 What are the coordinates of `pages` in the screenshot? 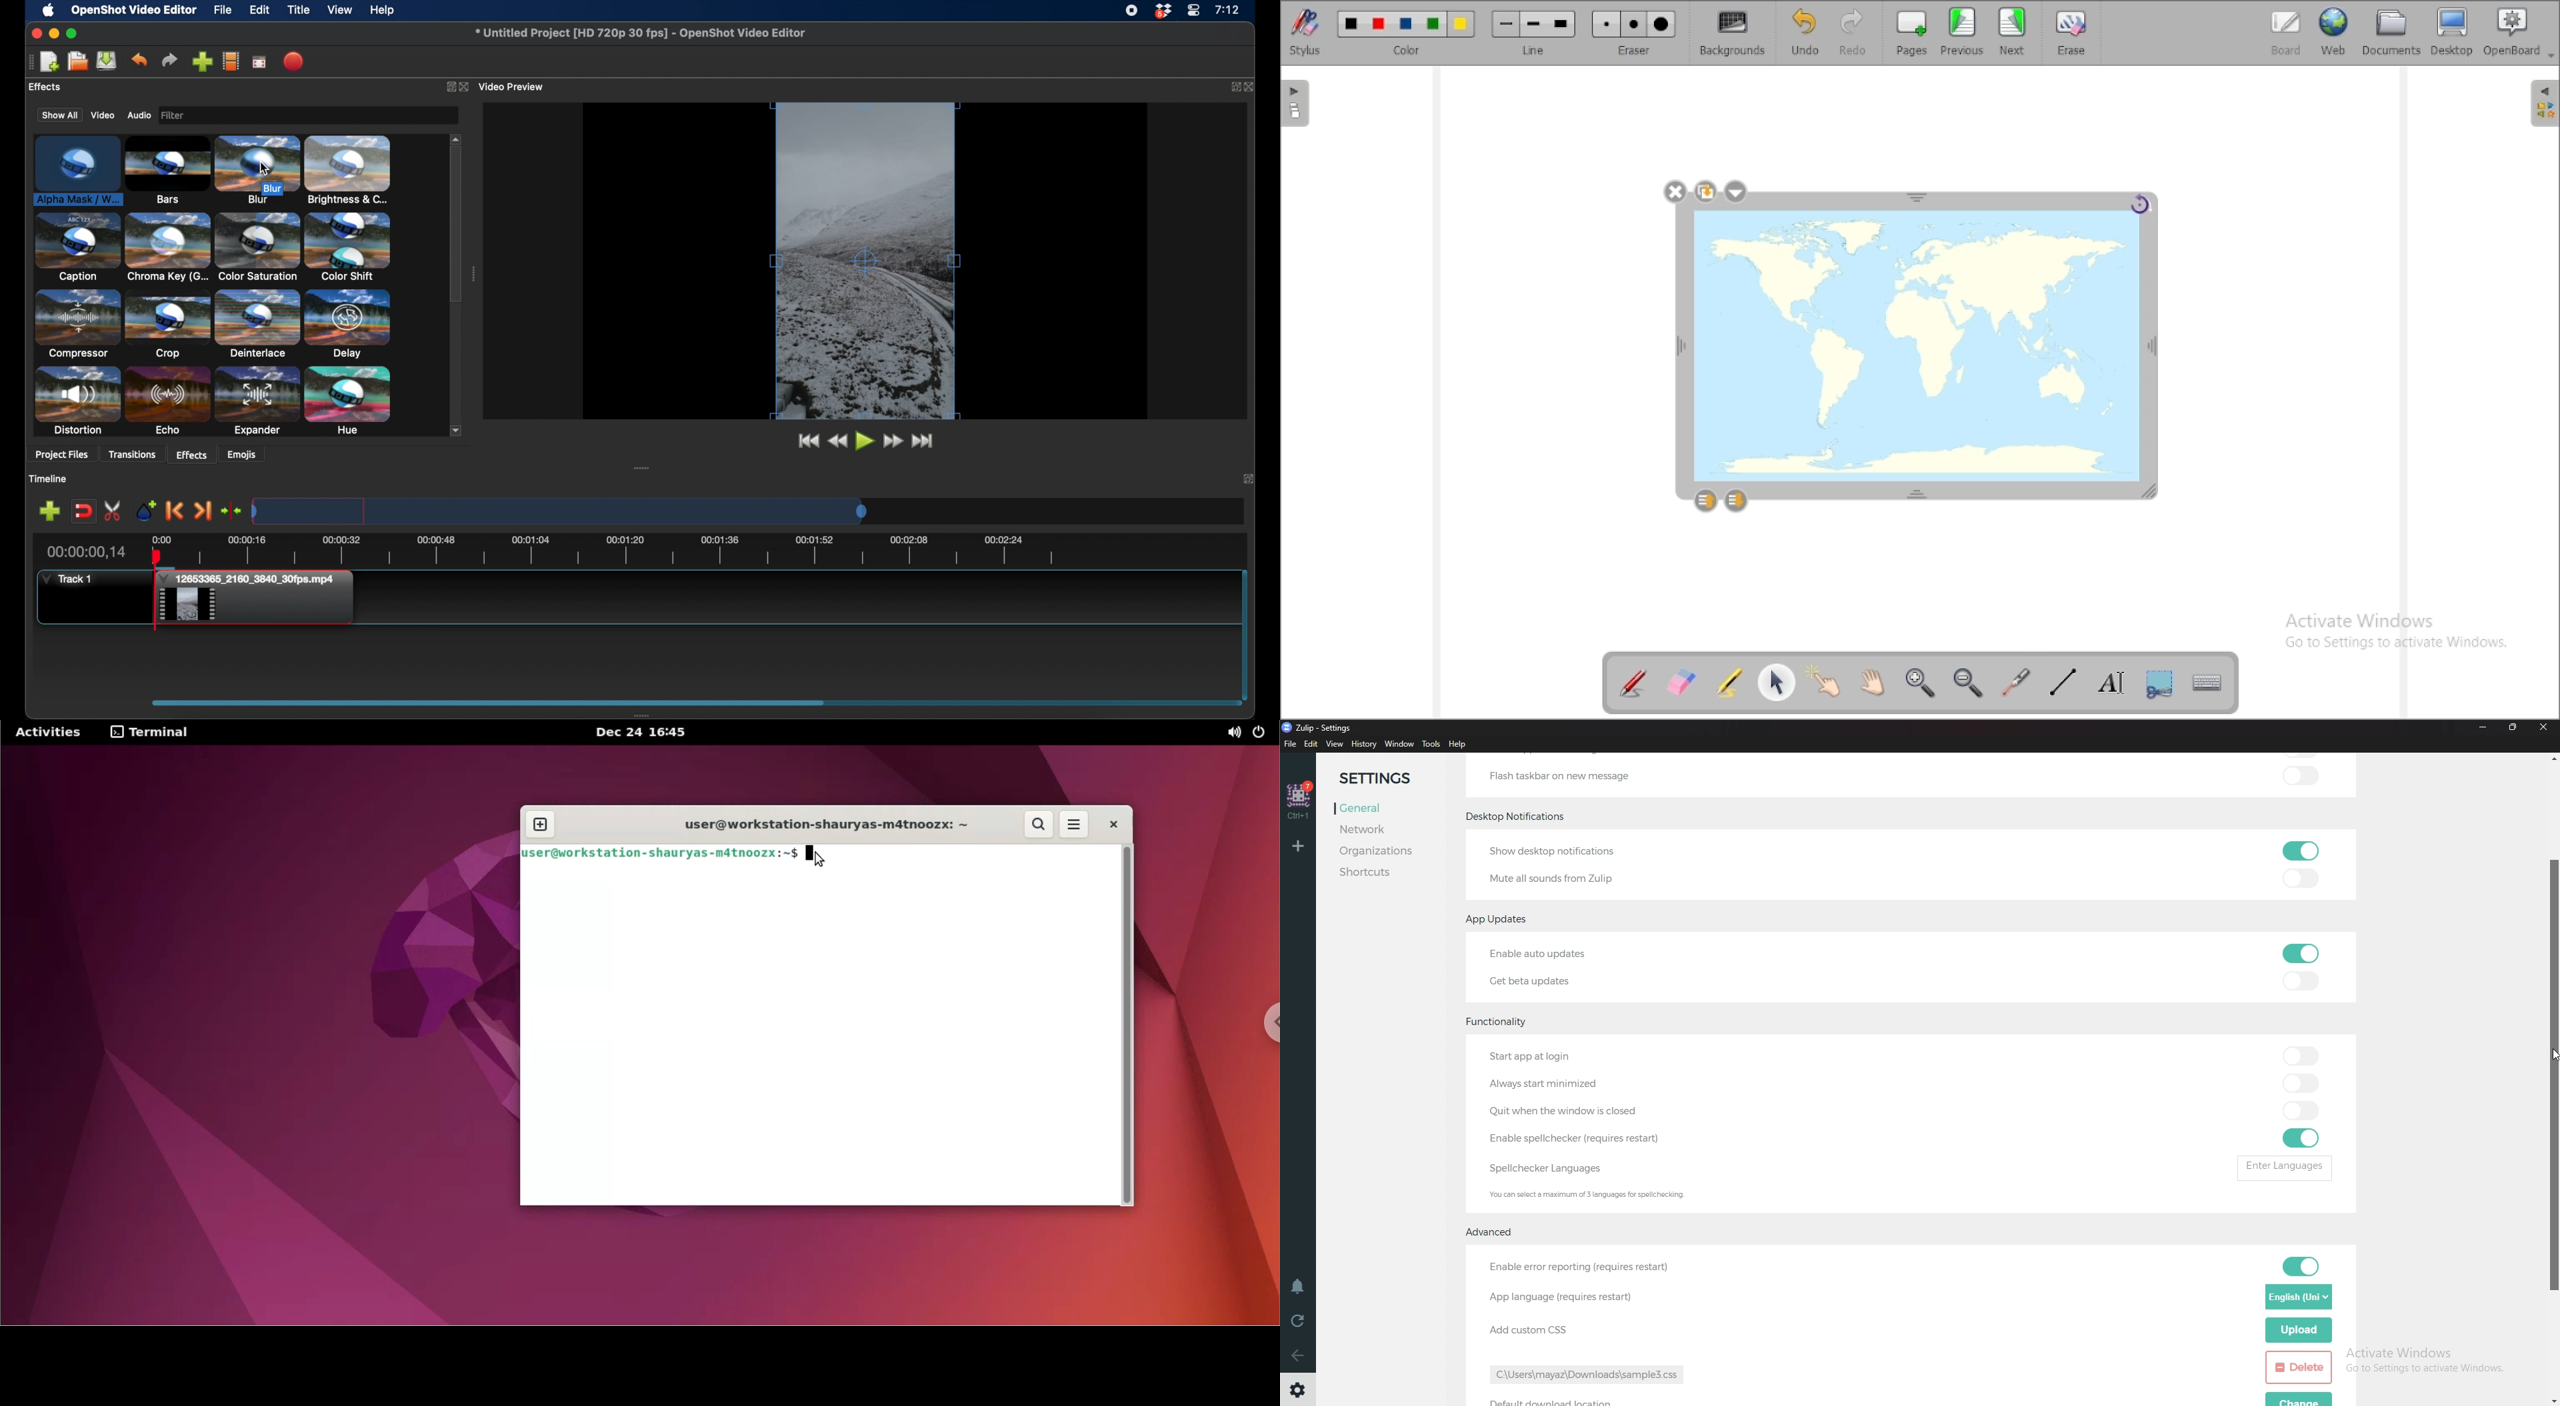 It's located at (1912, 33).